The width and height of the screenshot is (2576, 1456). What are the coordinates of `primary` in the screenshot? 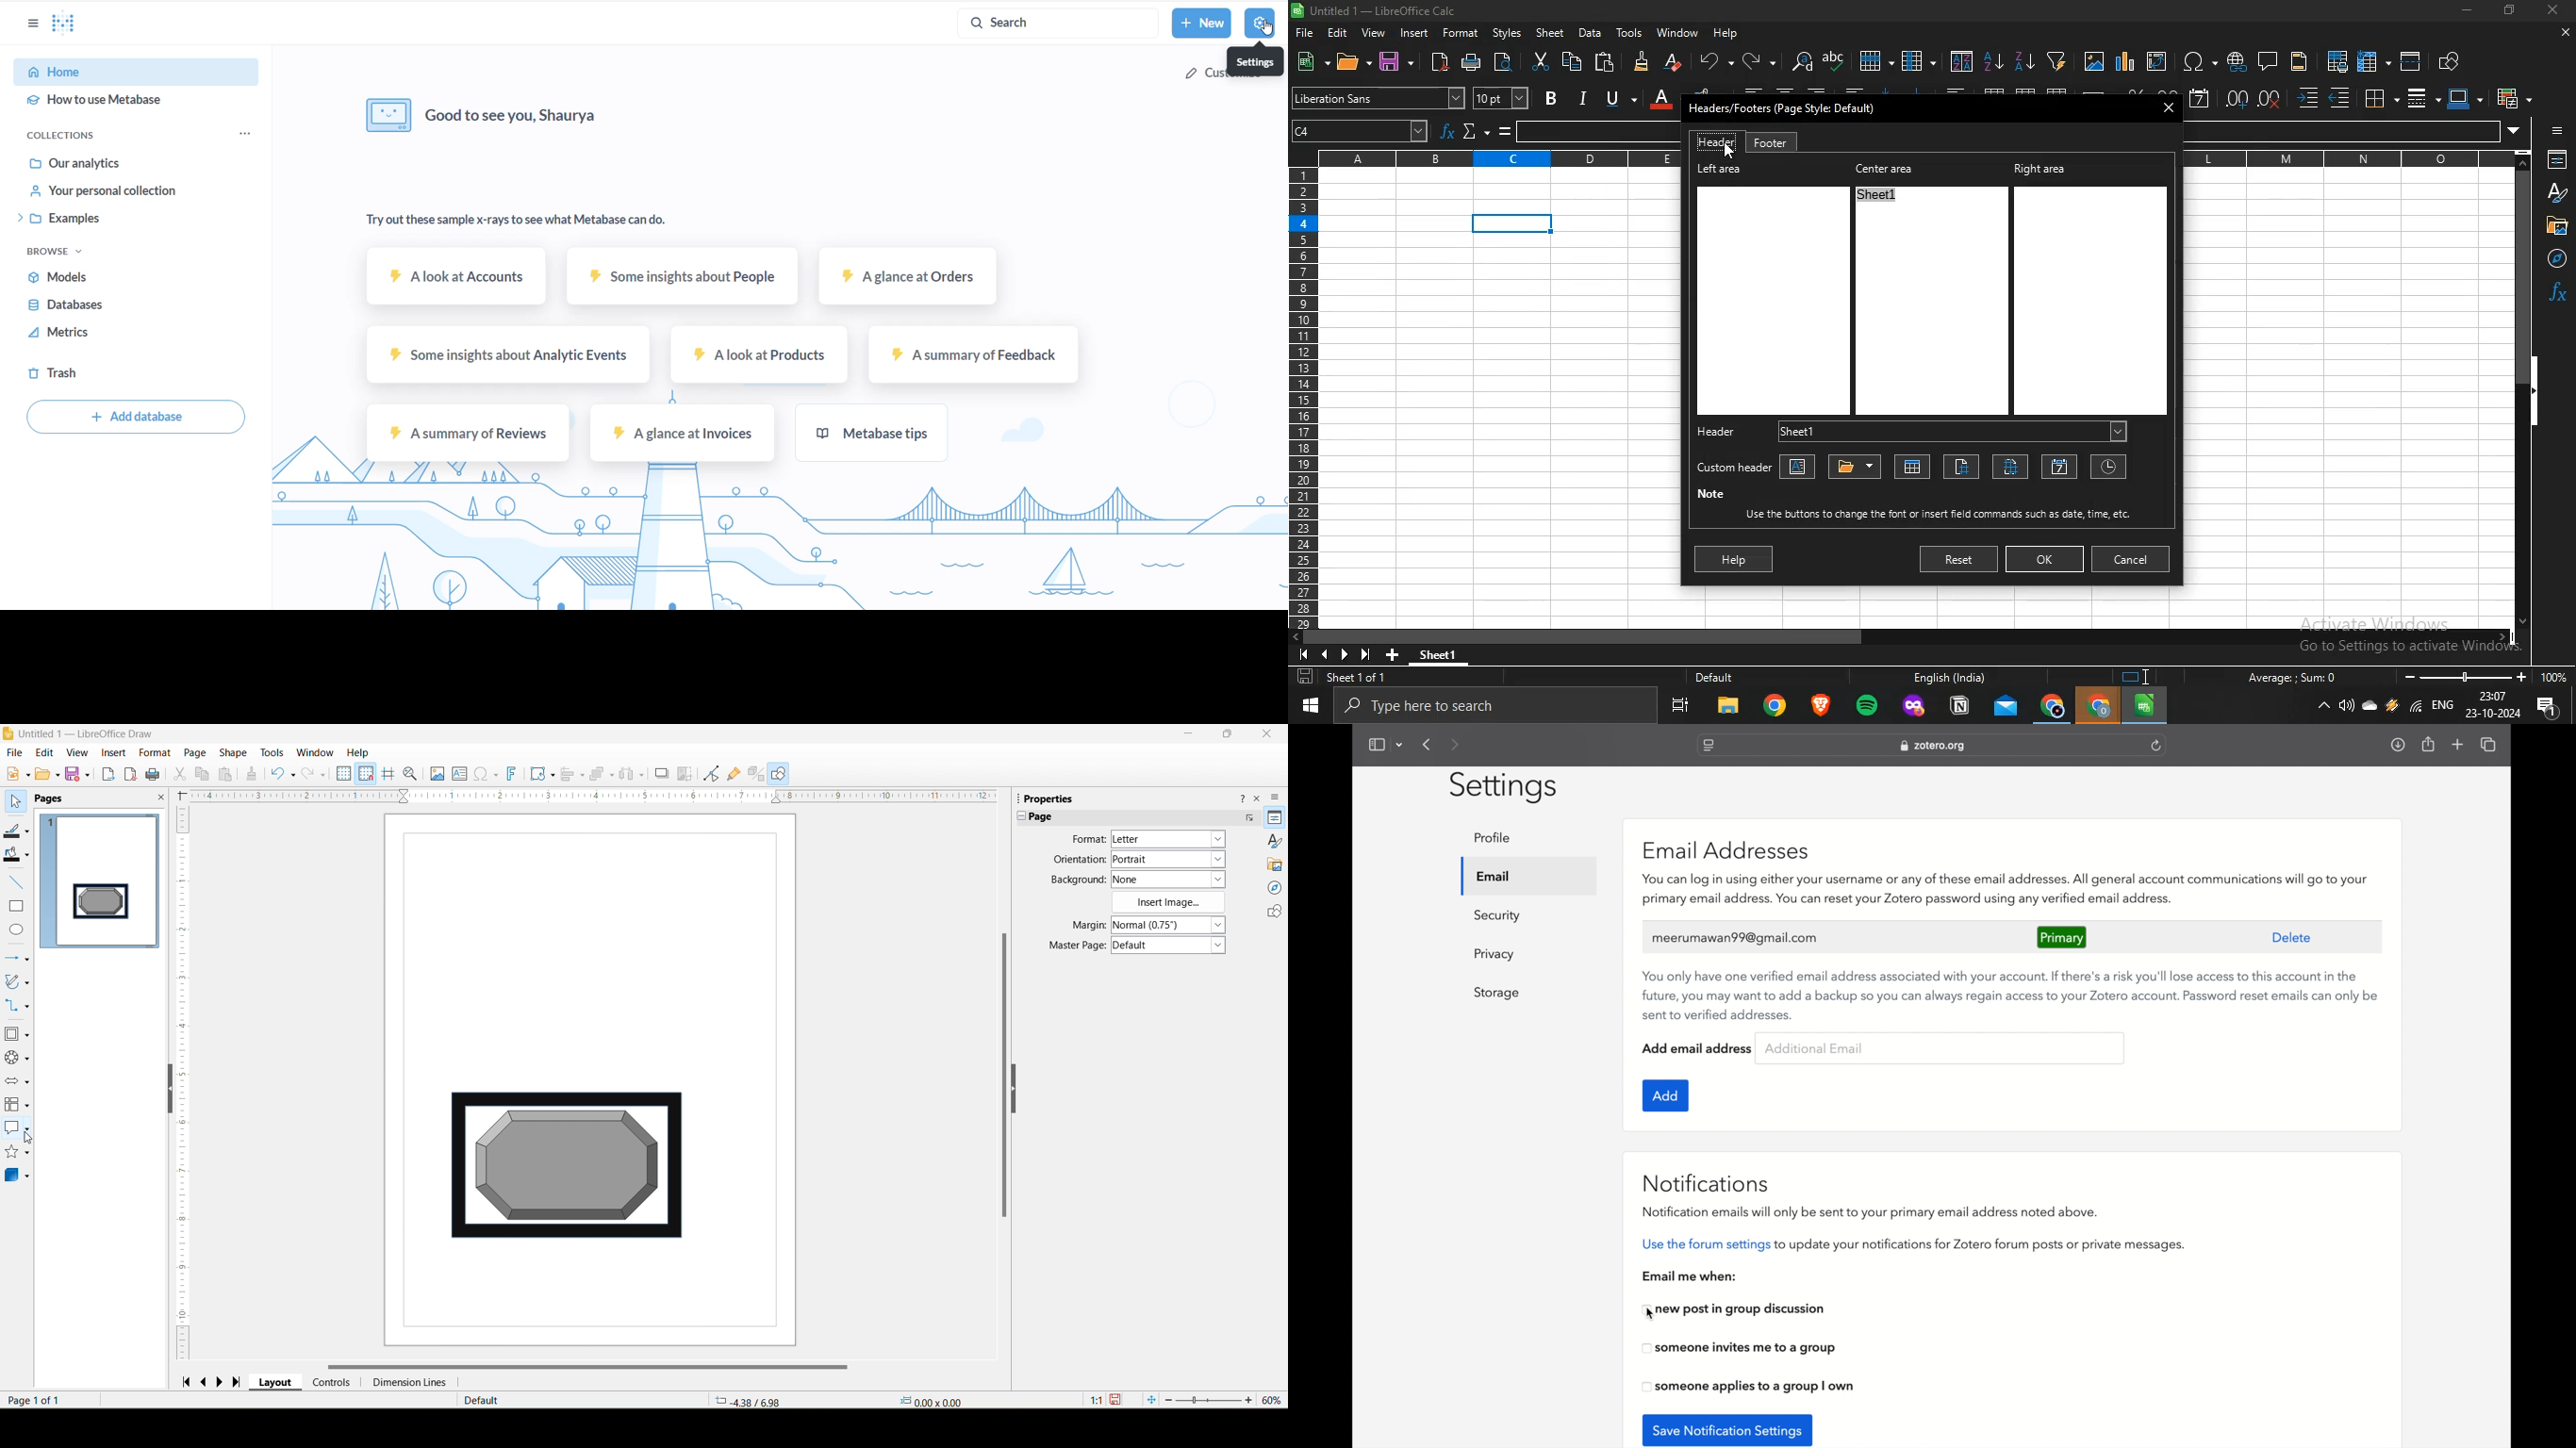 It's located at (2063, 937).